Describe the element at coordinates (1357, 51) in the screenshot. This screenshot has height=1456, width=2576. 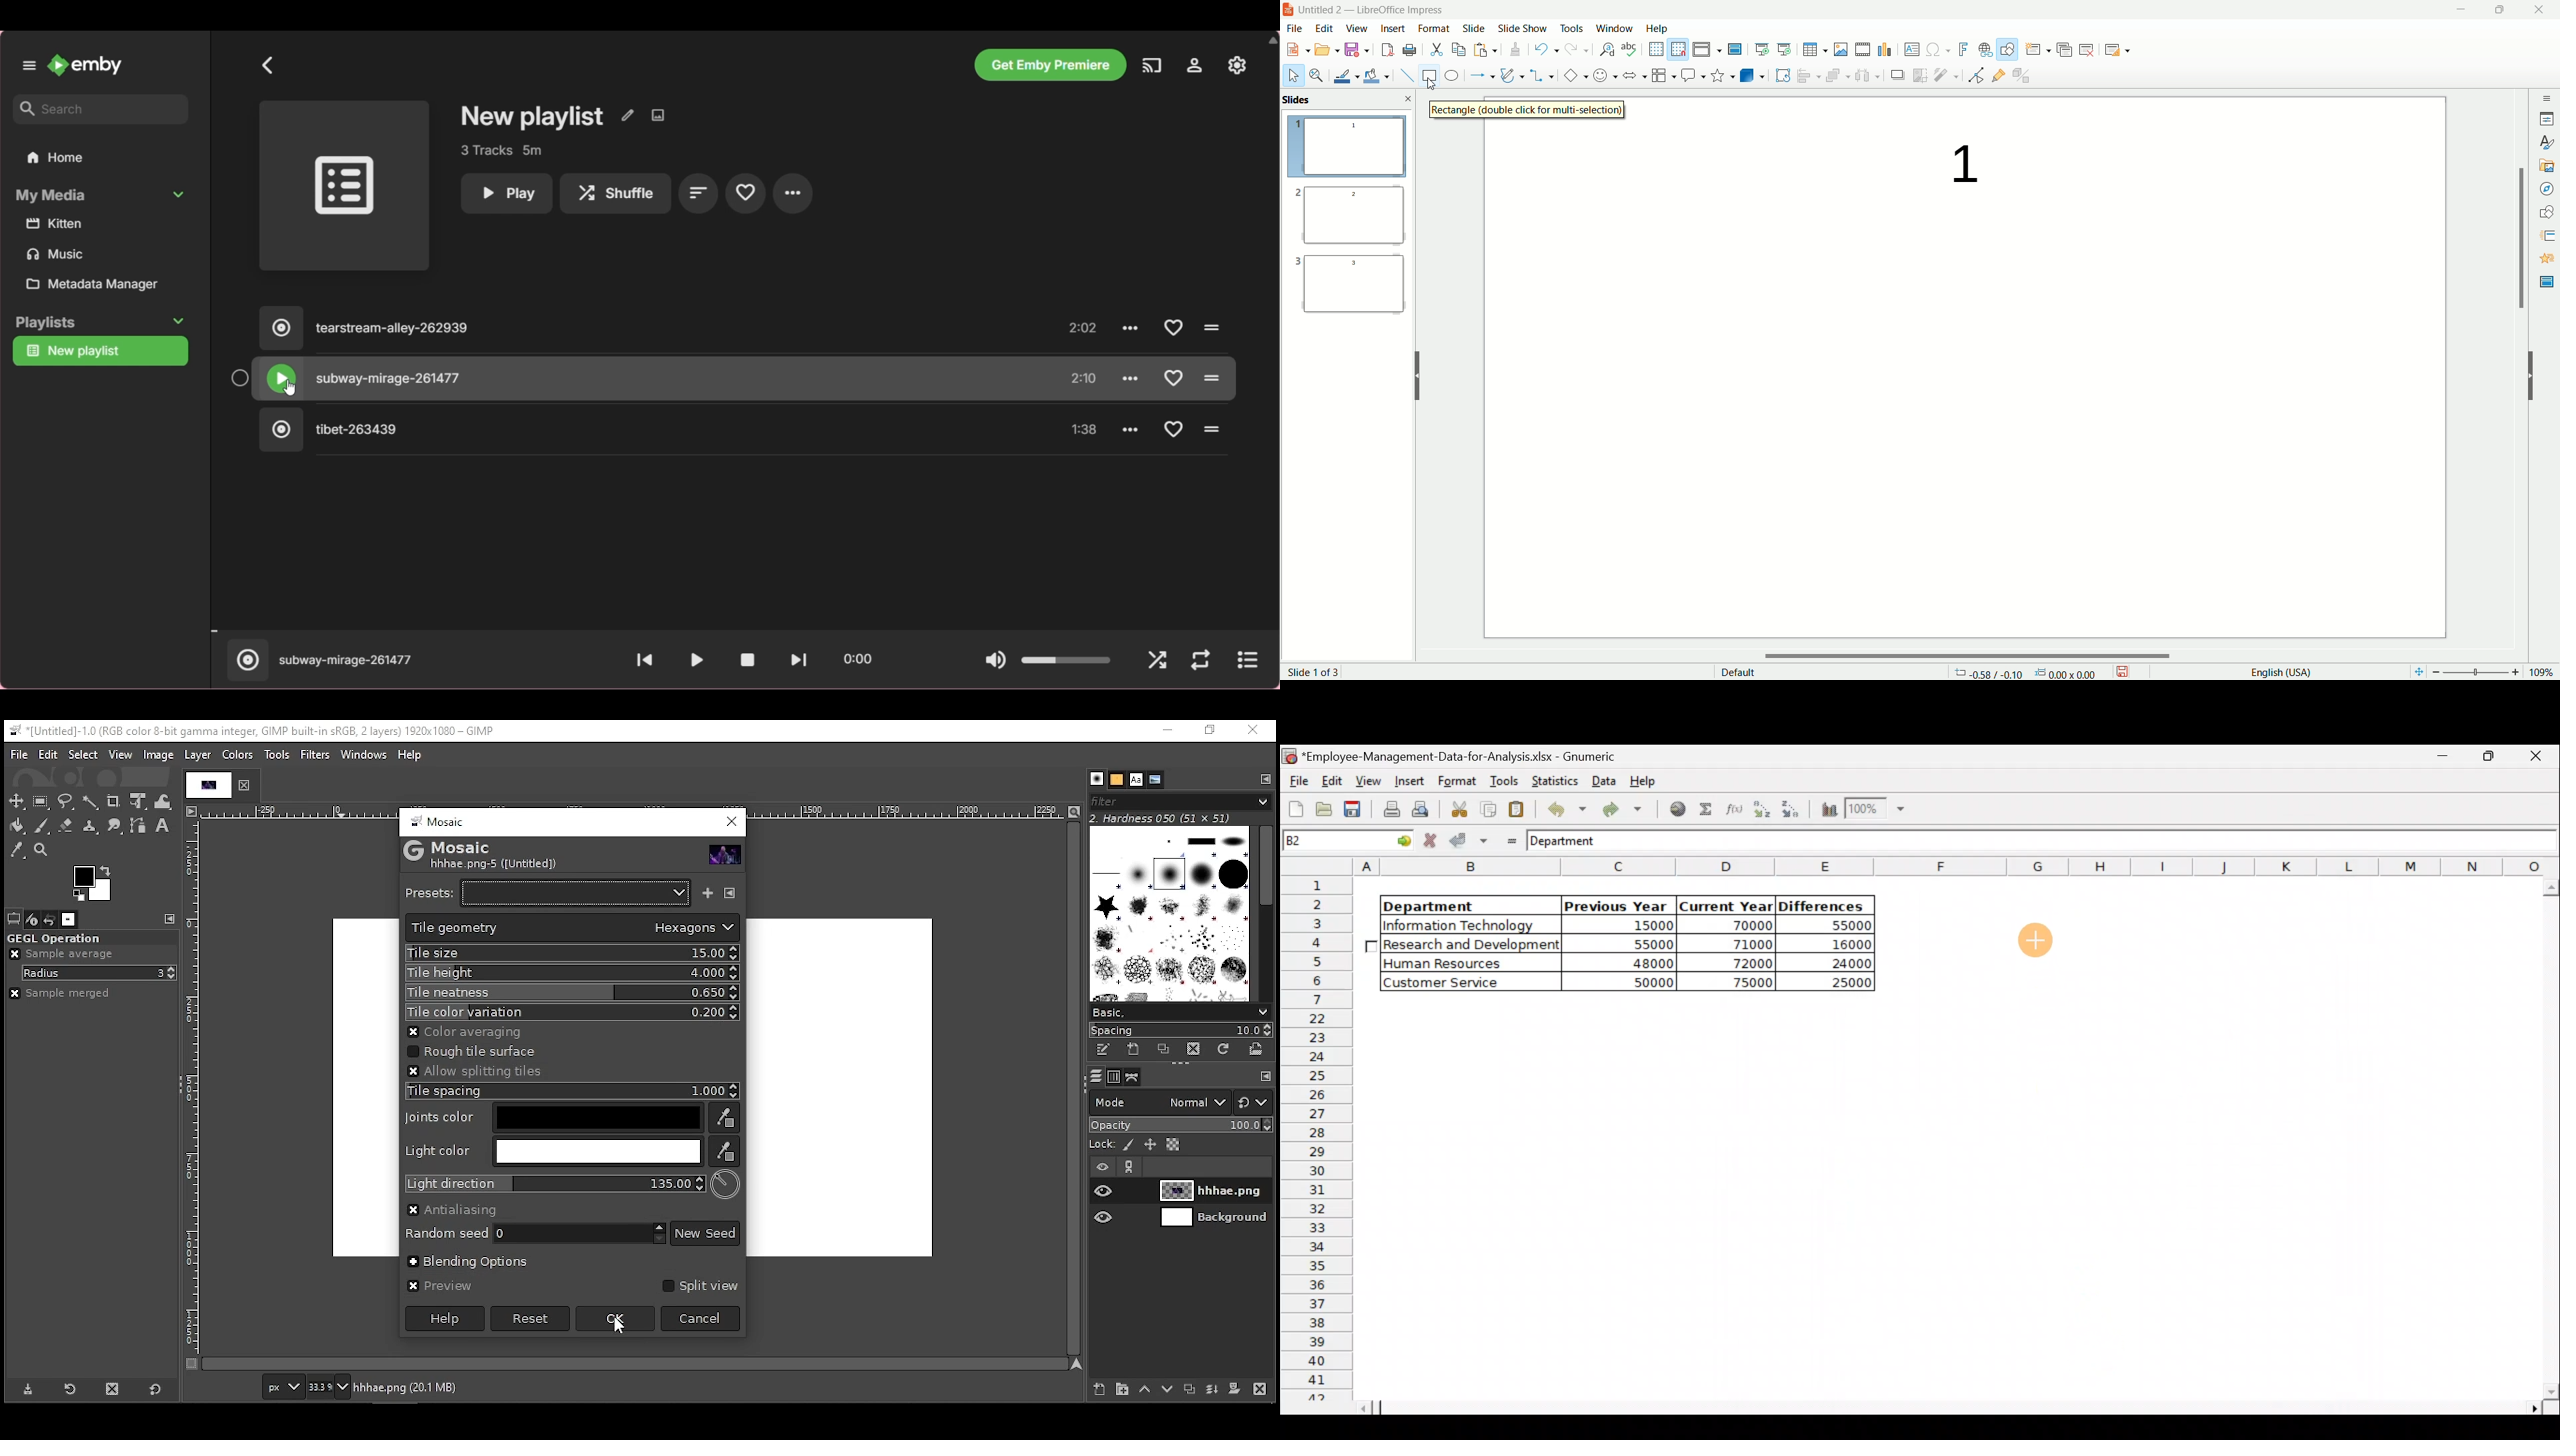
I see `save` at that location.